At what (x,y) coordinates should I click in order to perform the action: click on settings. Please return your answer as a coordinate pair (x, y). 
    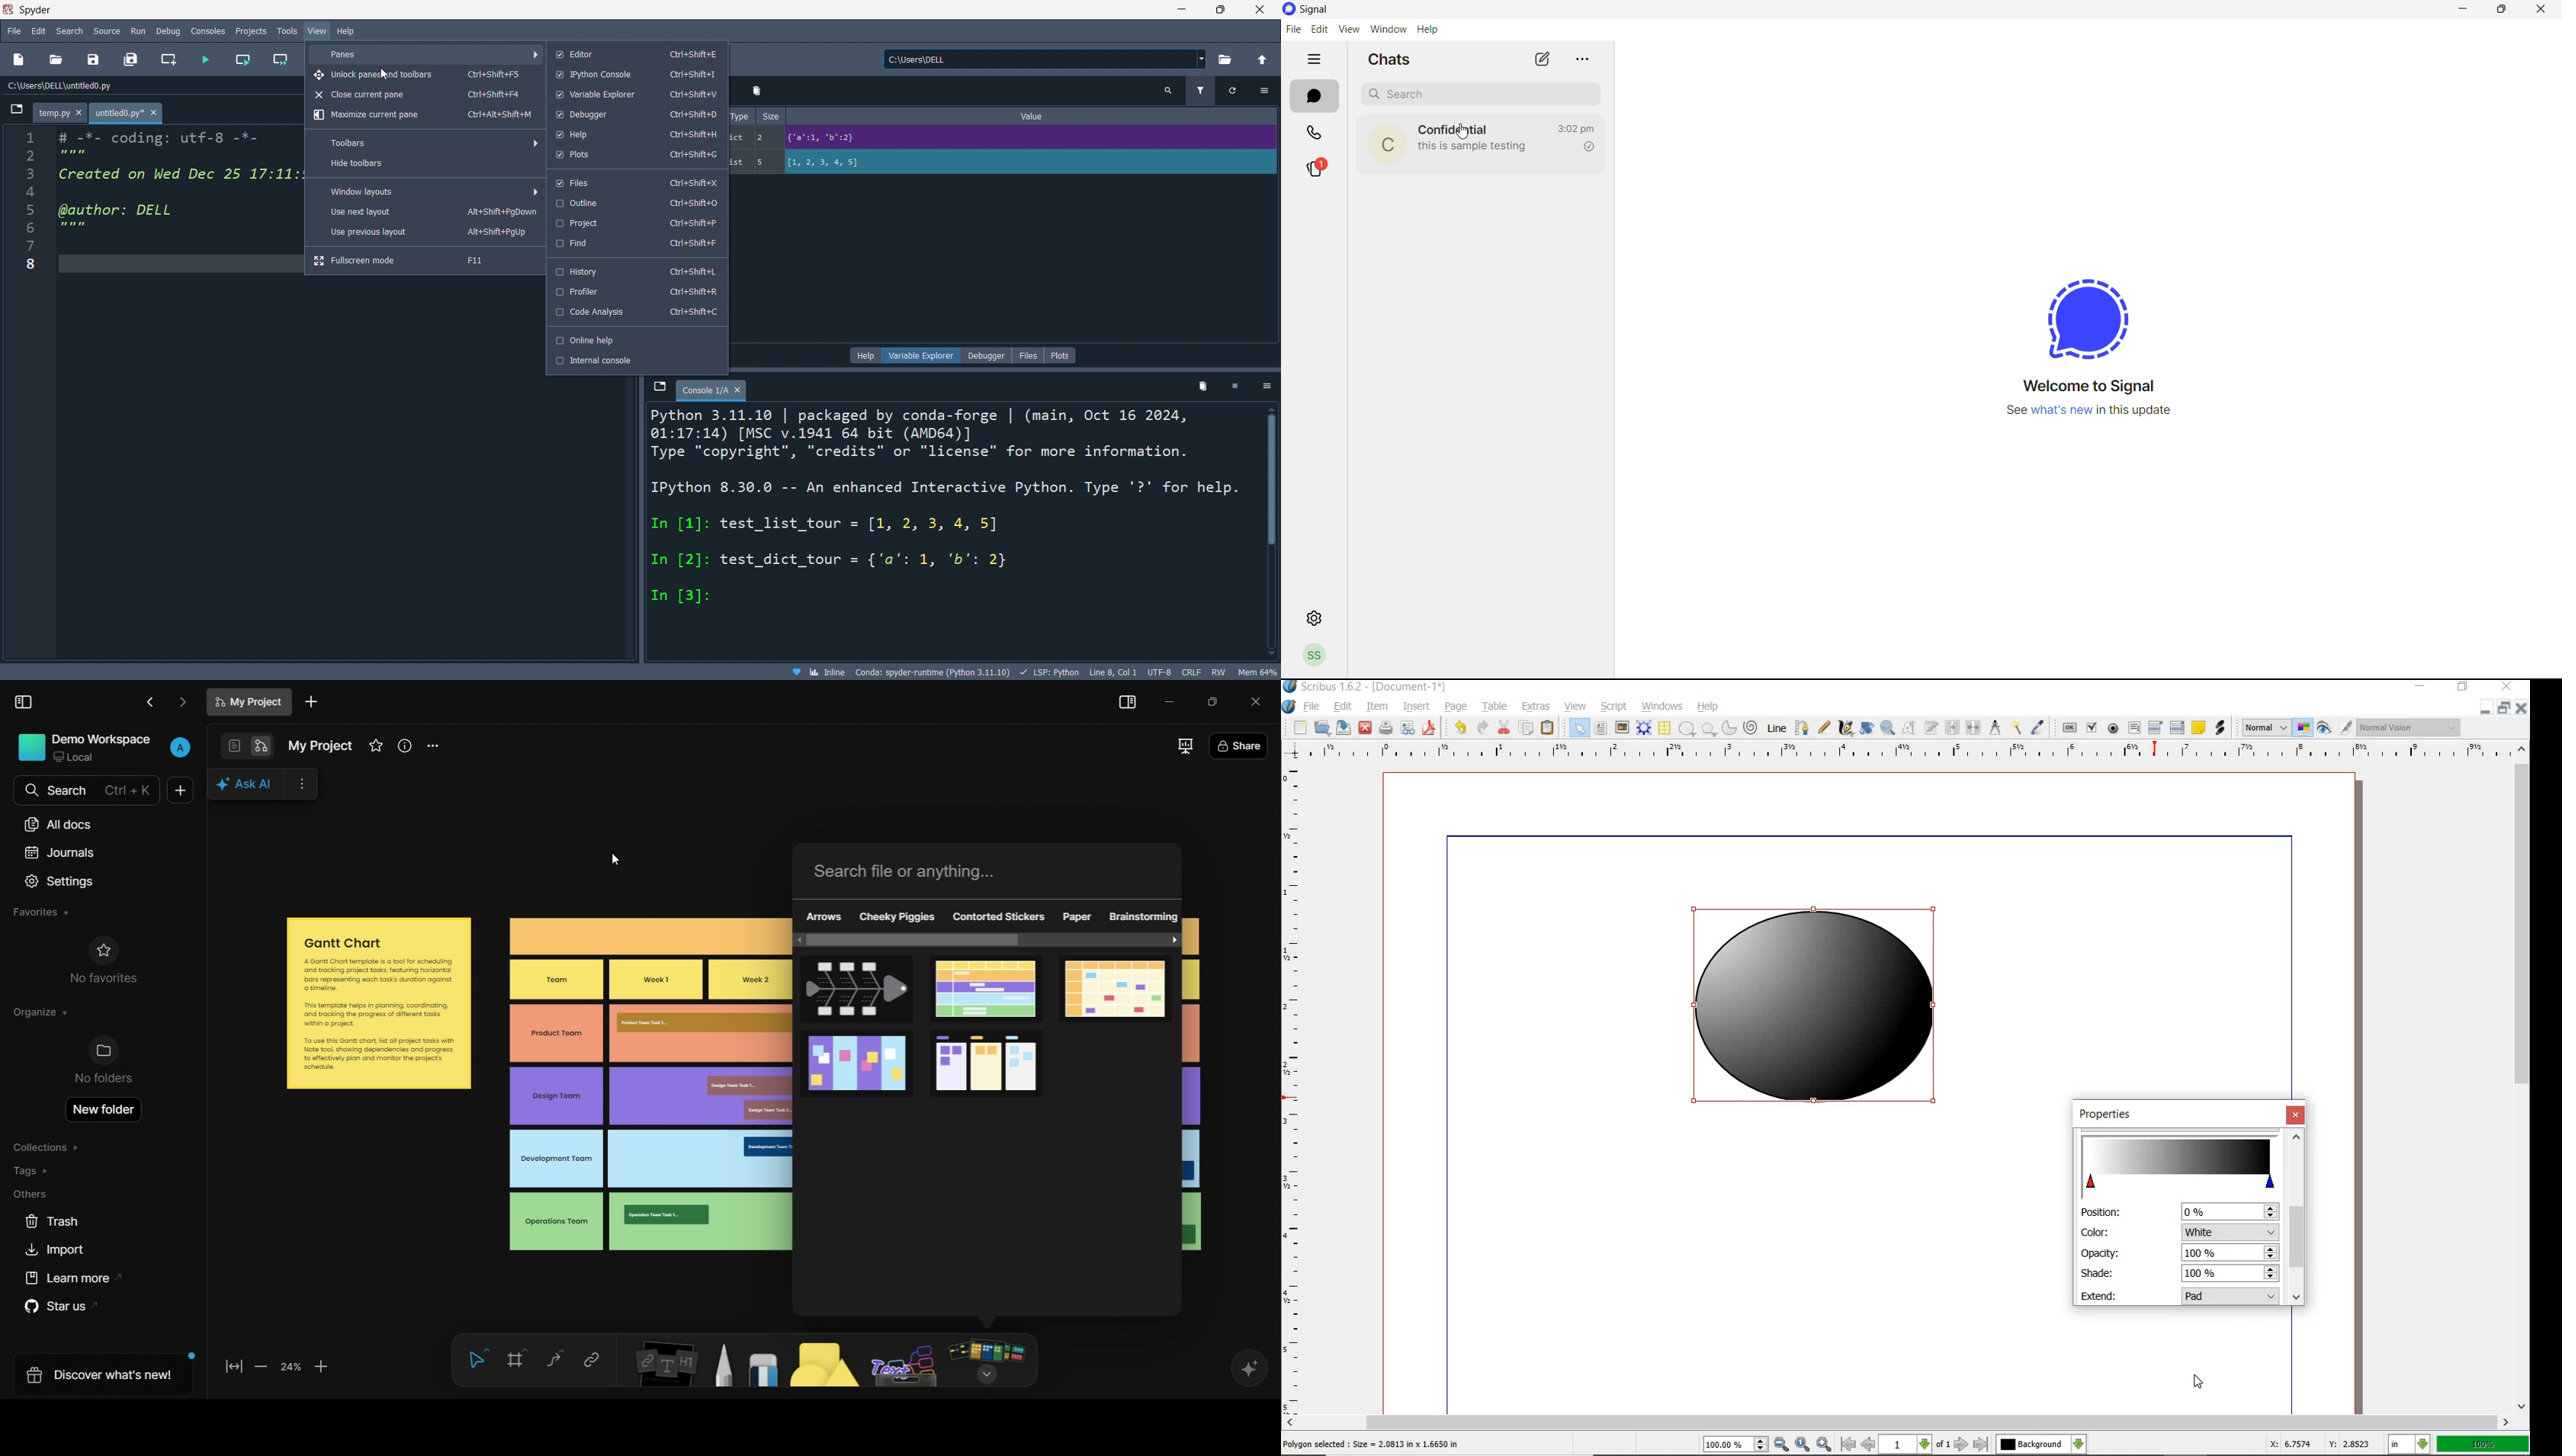
    Looking at the image, I should click on (1308, 620).